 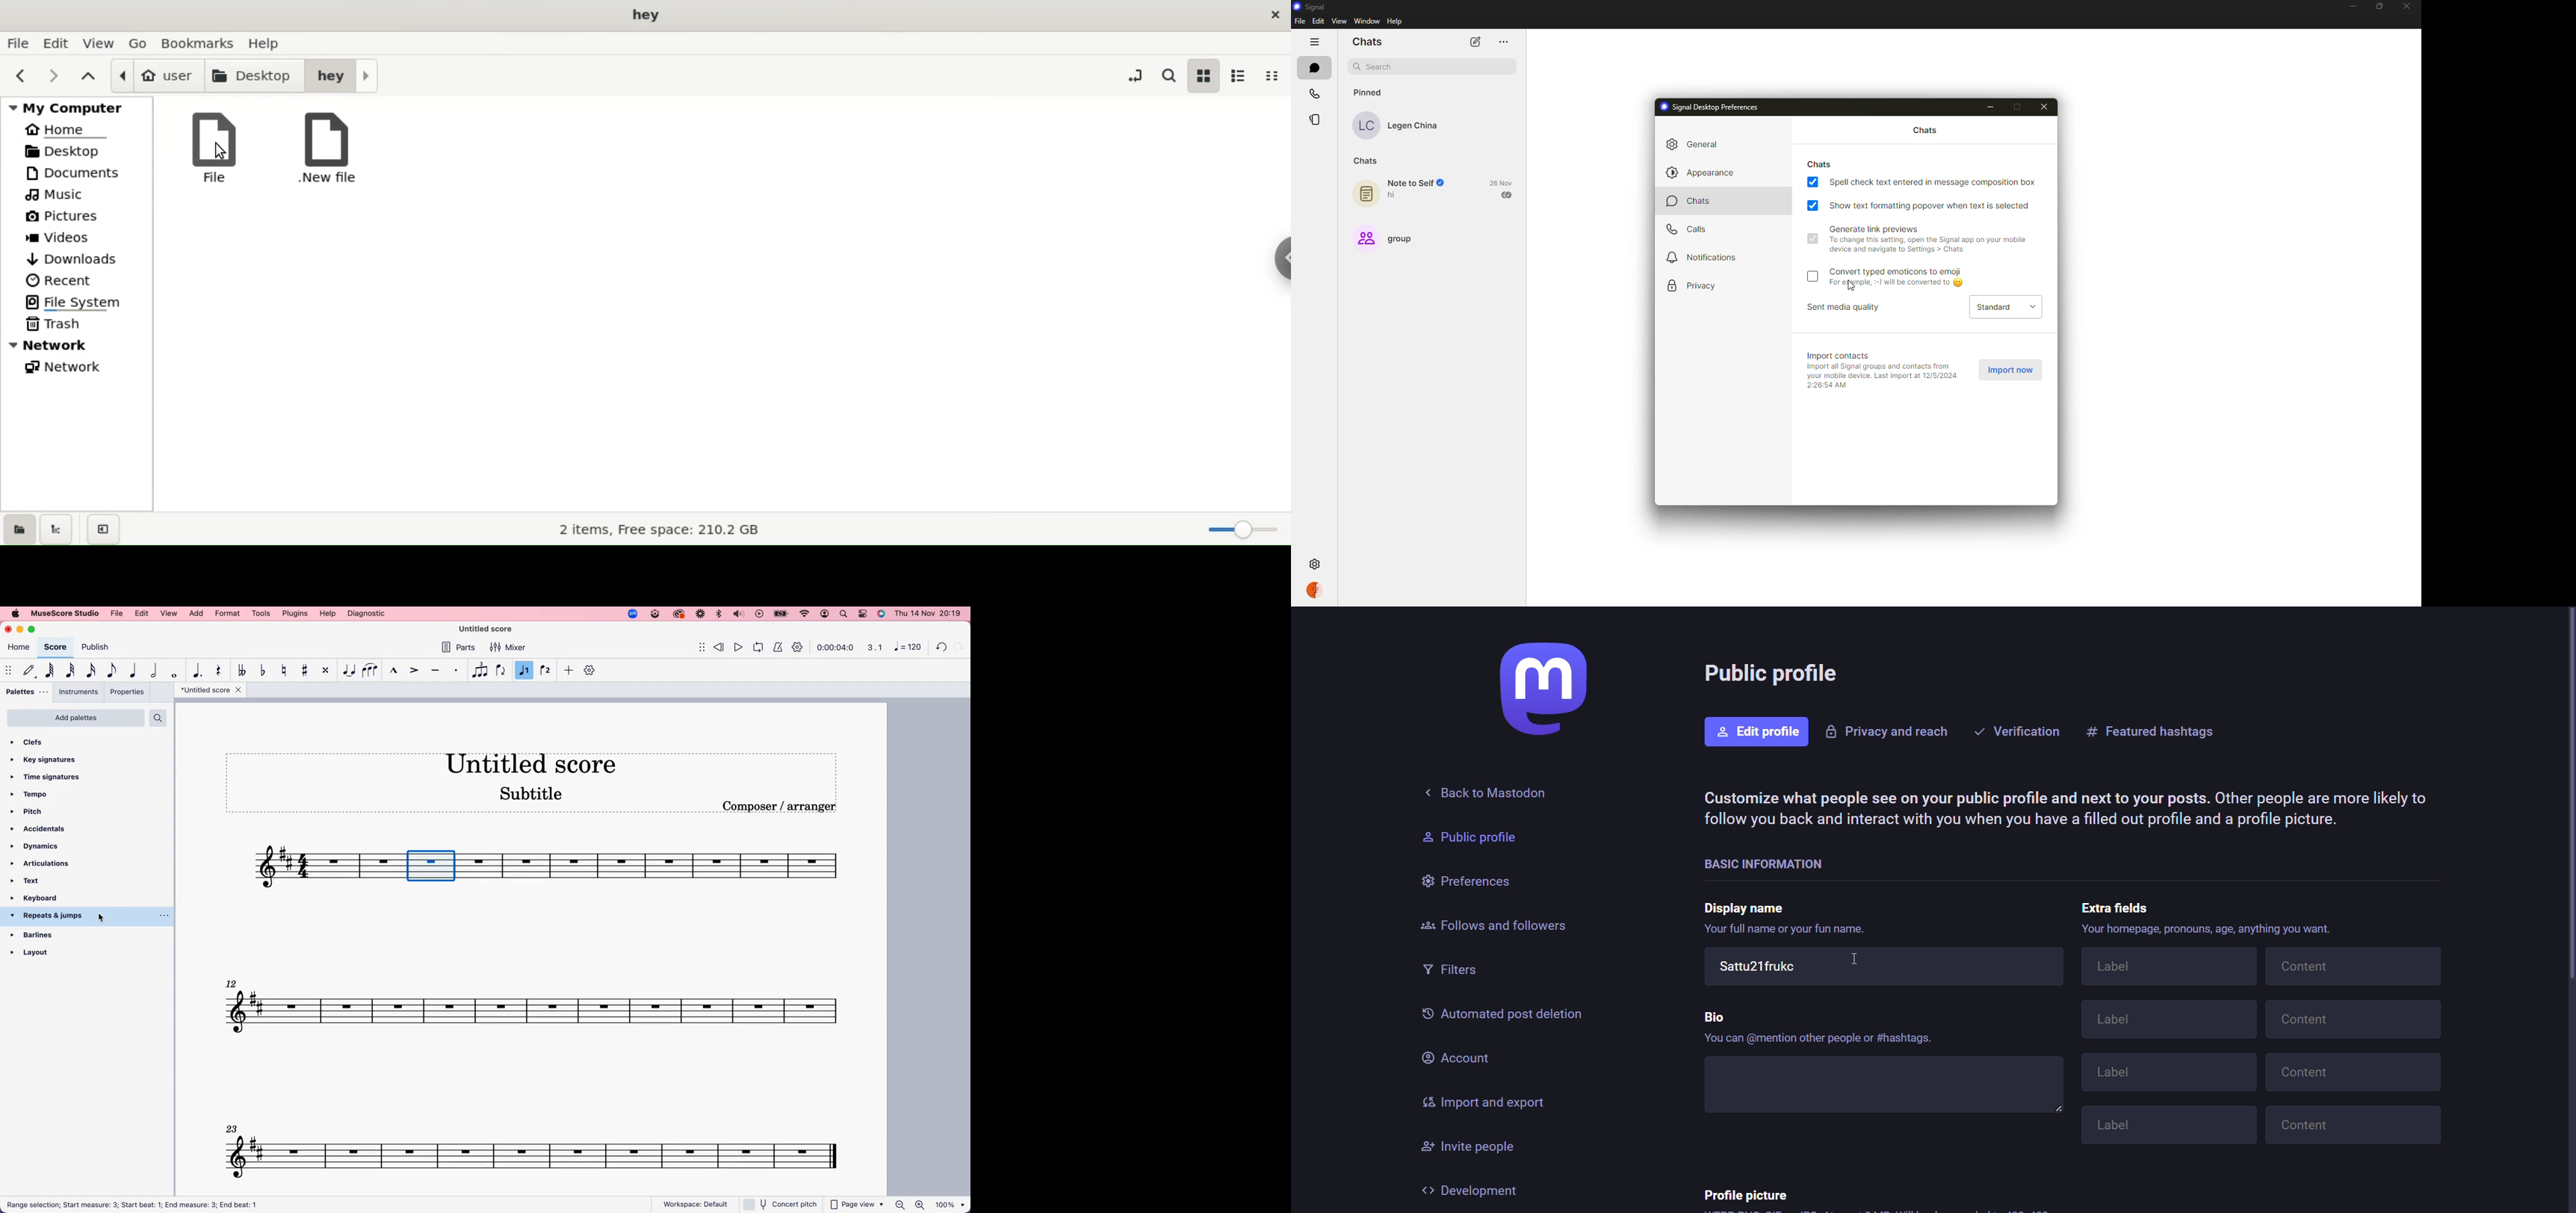 What do you see at coordinates (1507, 195) in the screenshot?
I see `sent` at bounding box center [1507, 195].